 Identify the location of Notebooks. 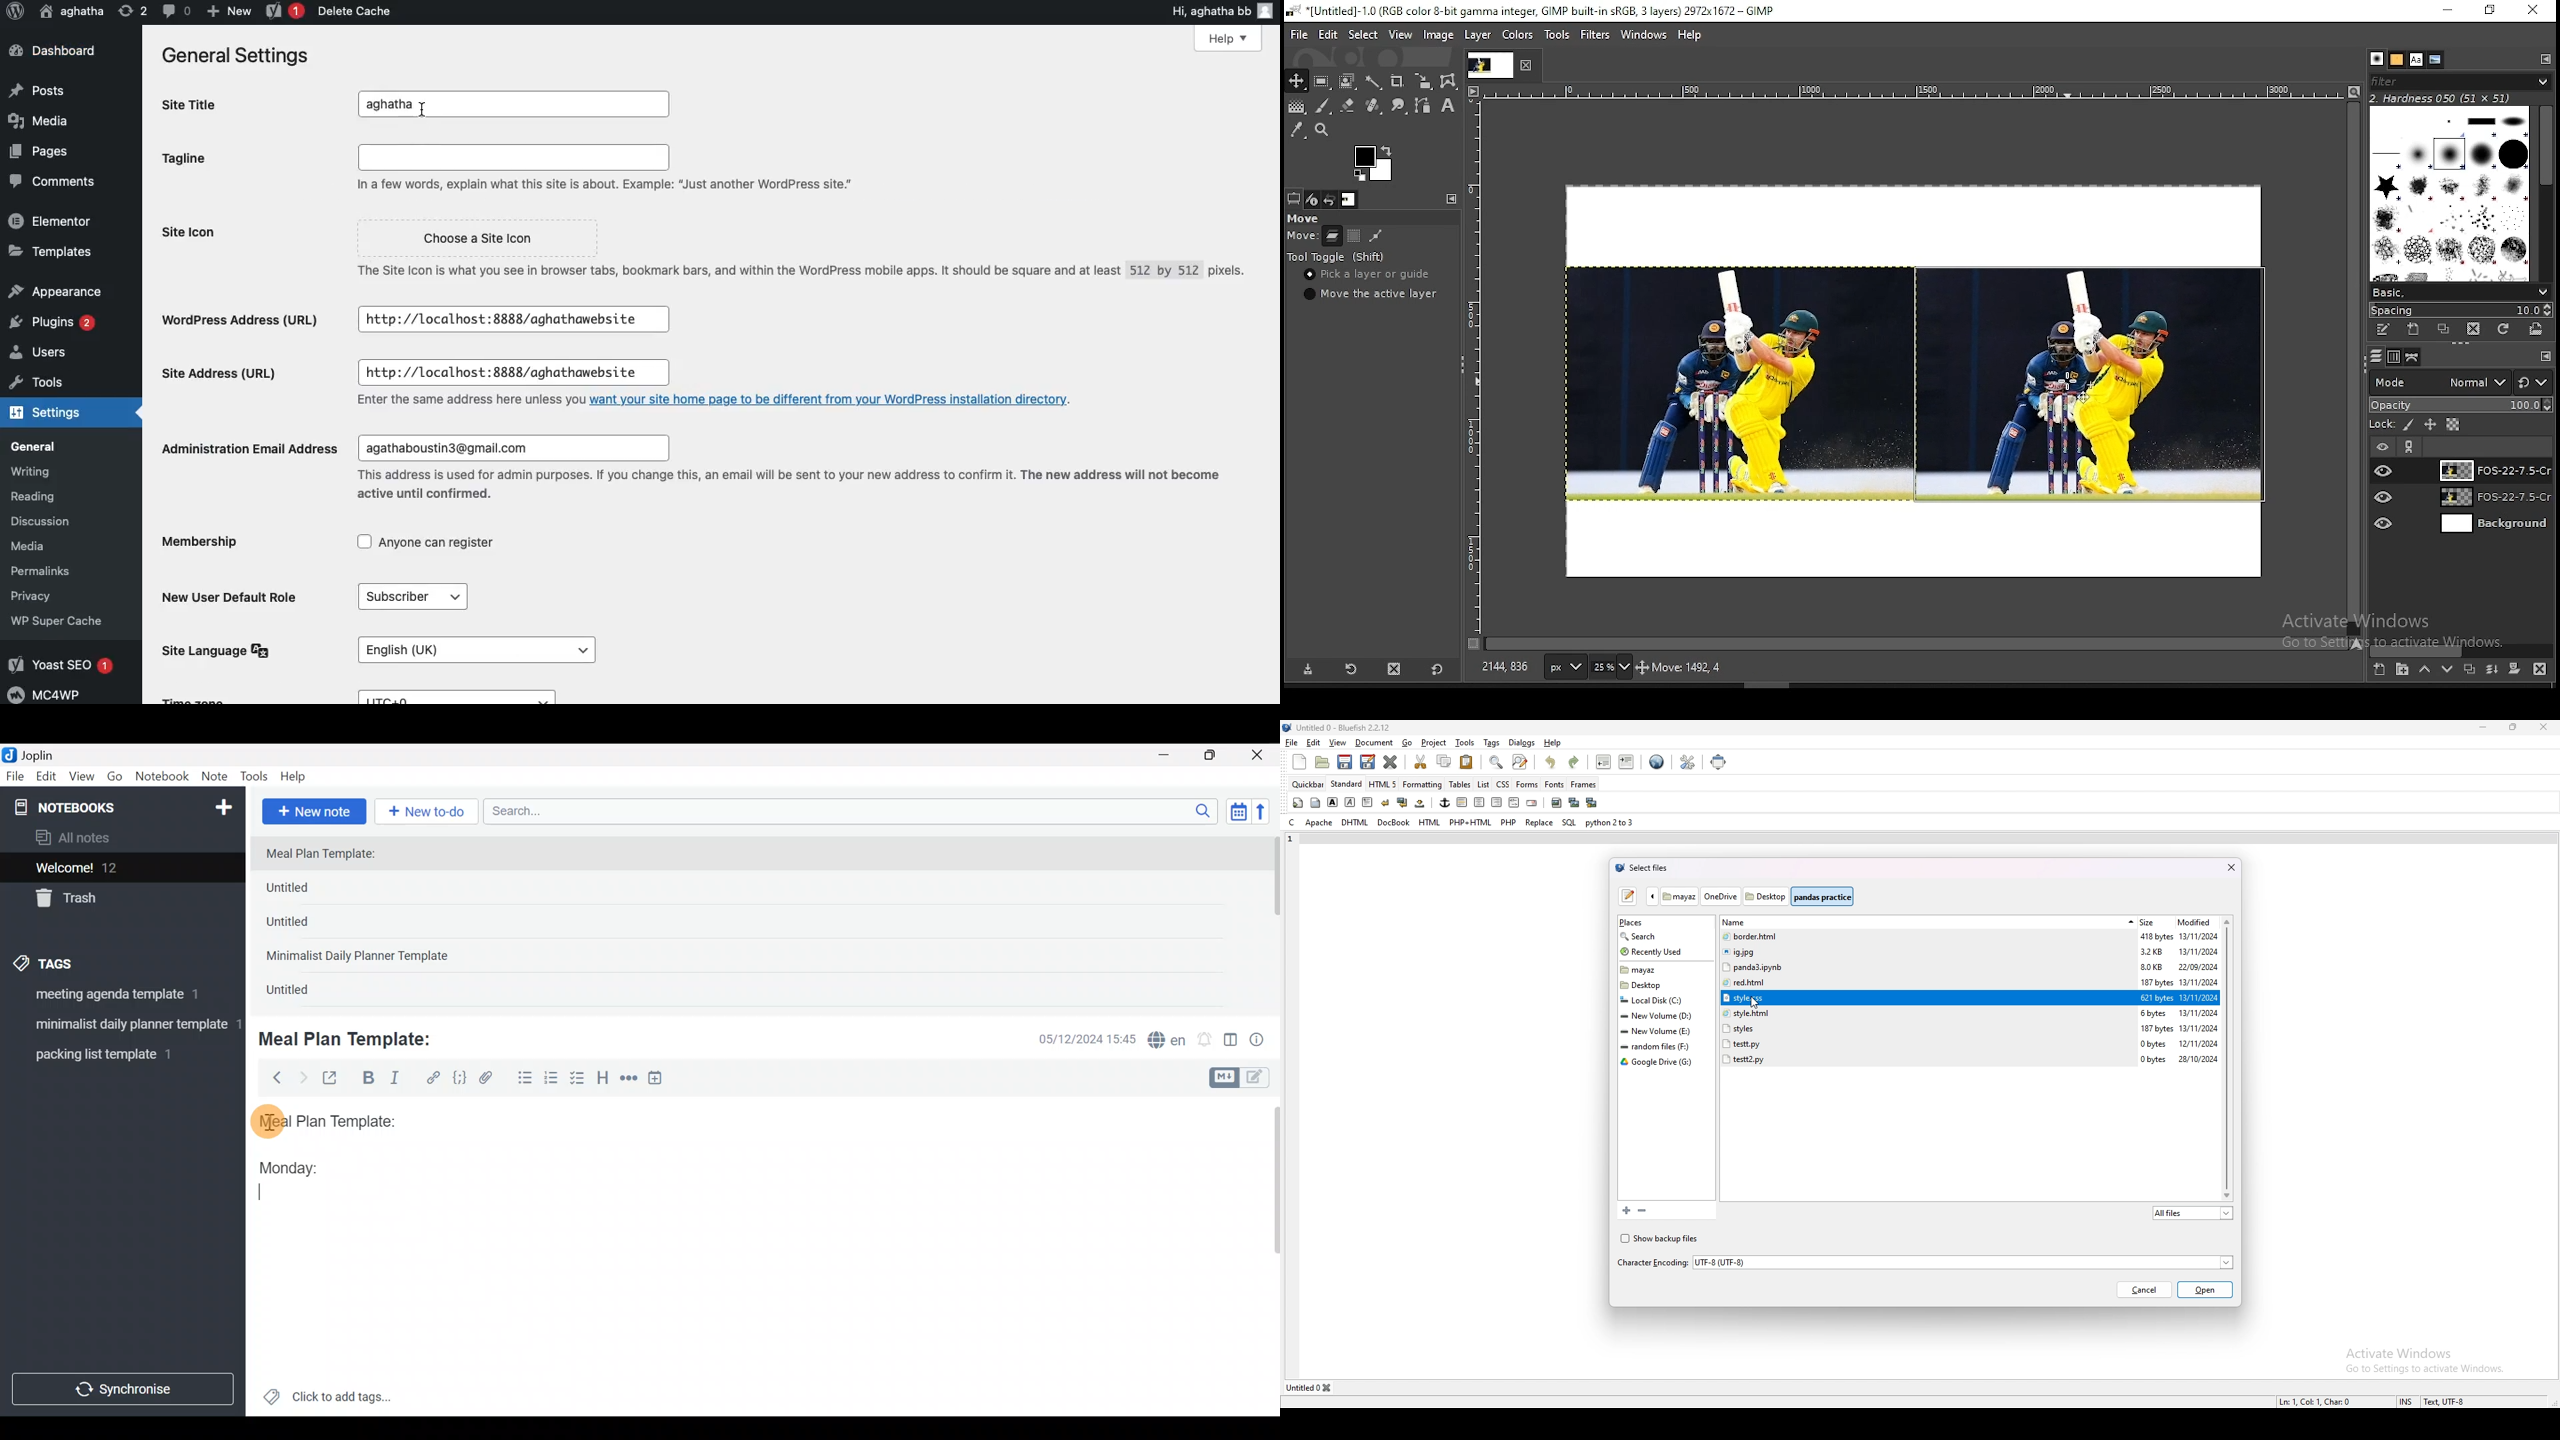
(94, 807).